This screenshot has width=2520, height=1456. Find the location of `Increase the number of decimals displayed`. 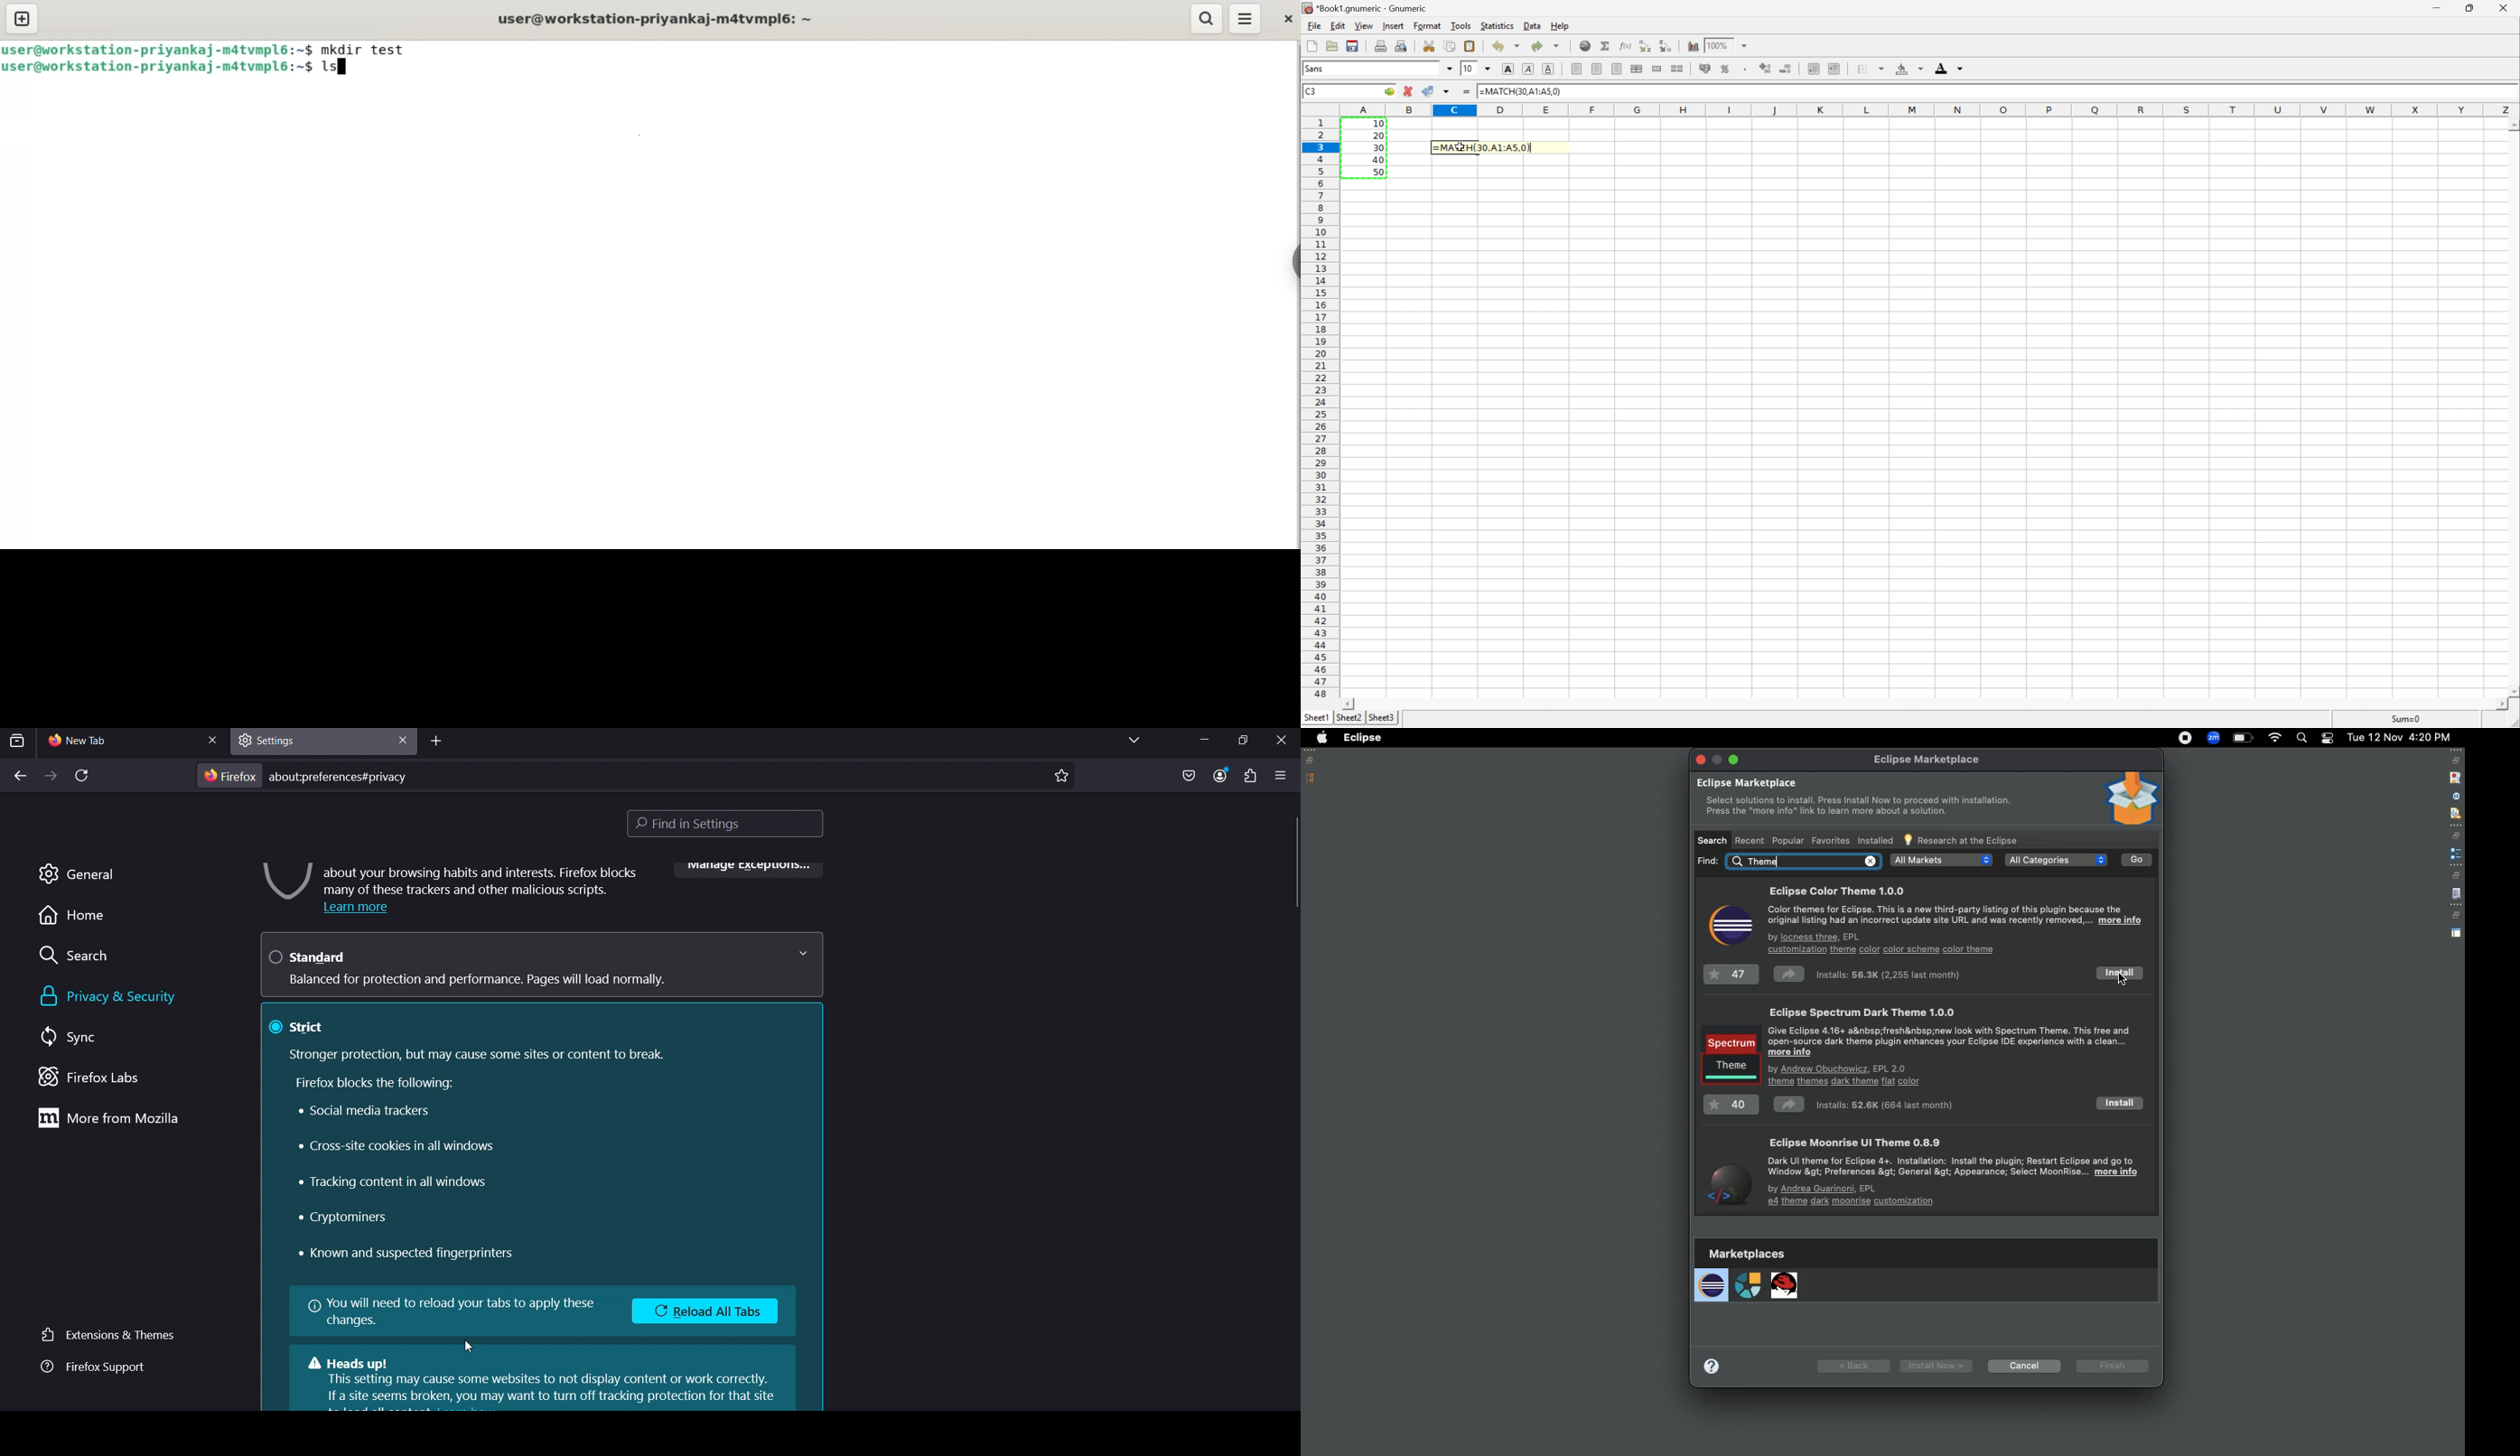

Increase the number of decimals displayed is located at coordinates (1767, 68).